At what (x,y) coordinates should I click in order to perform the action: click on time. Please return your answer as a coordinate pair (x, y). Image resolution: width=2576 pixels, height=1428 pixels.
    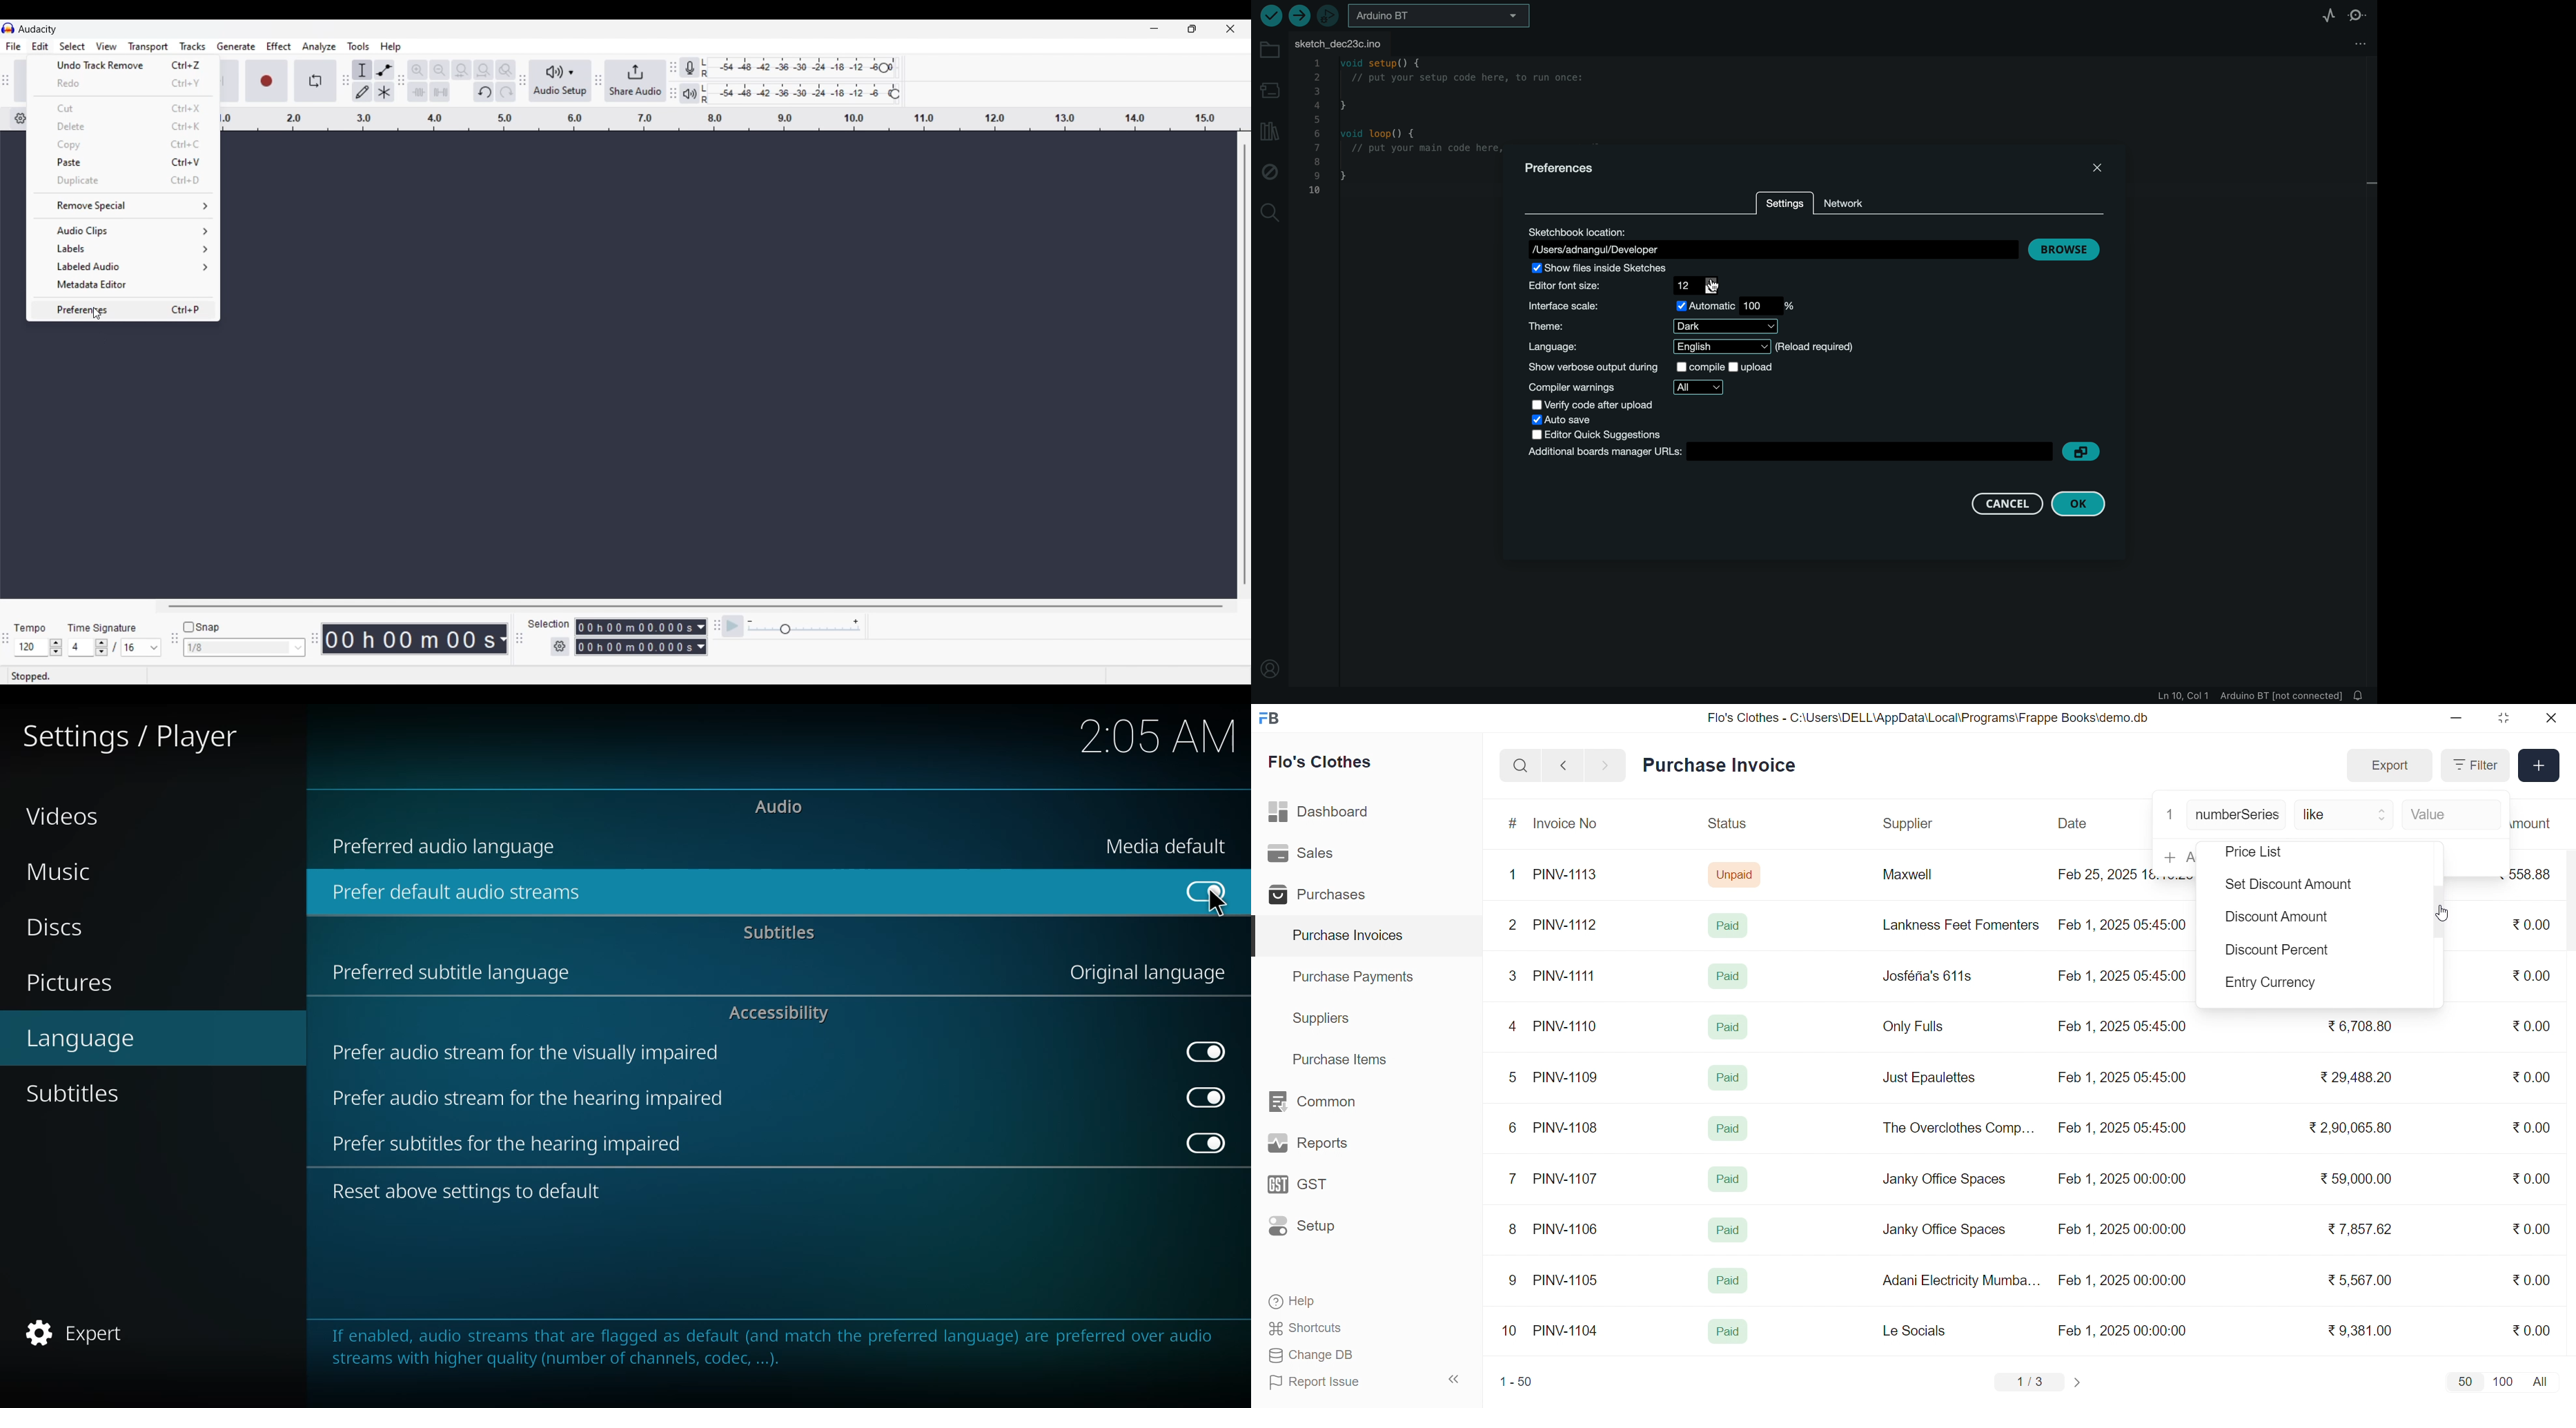
    Looking at the image, I should click on (1158, 736).